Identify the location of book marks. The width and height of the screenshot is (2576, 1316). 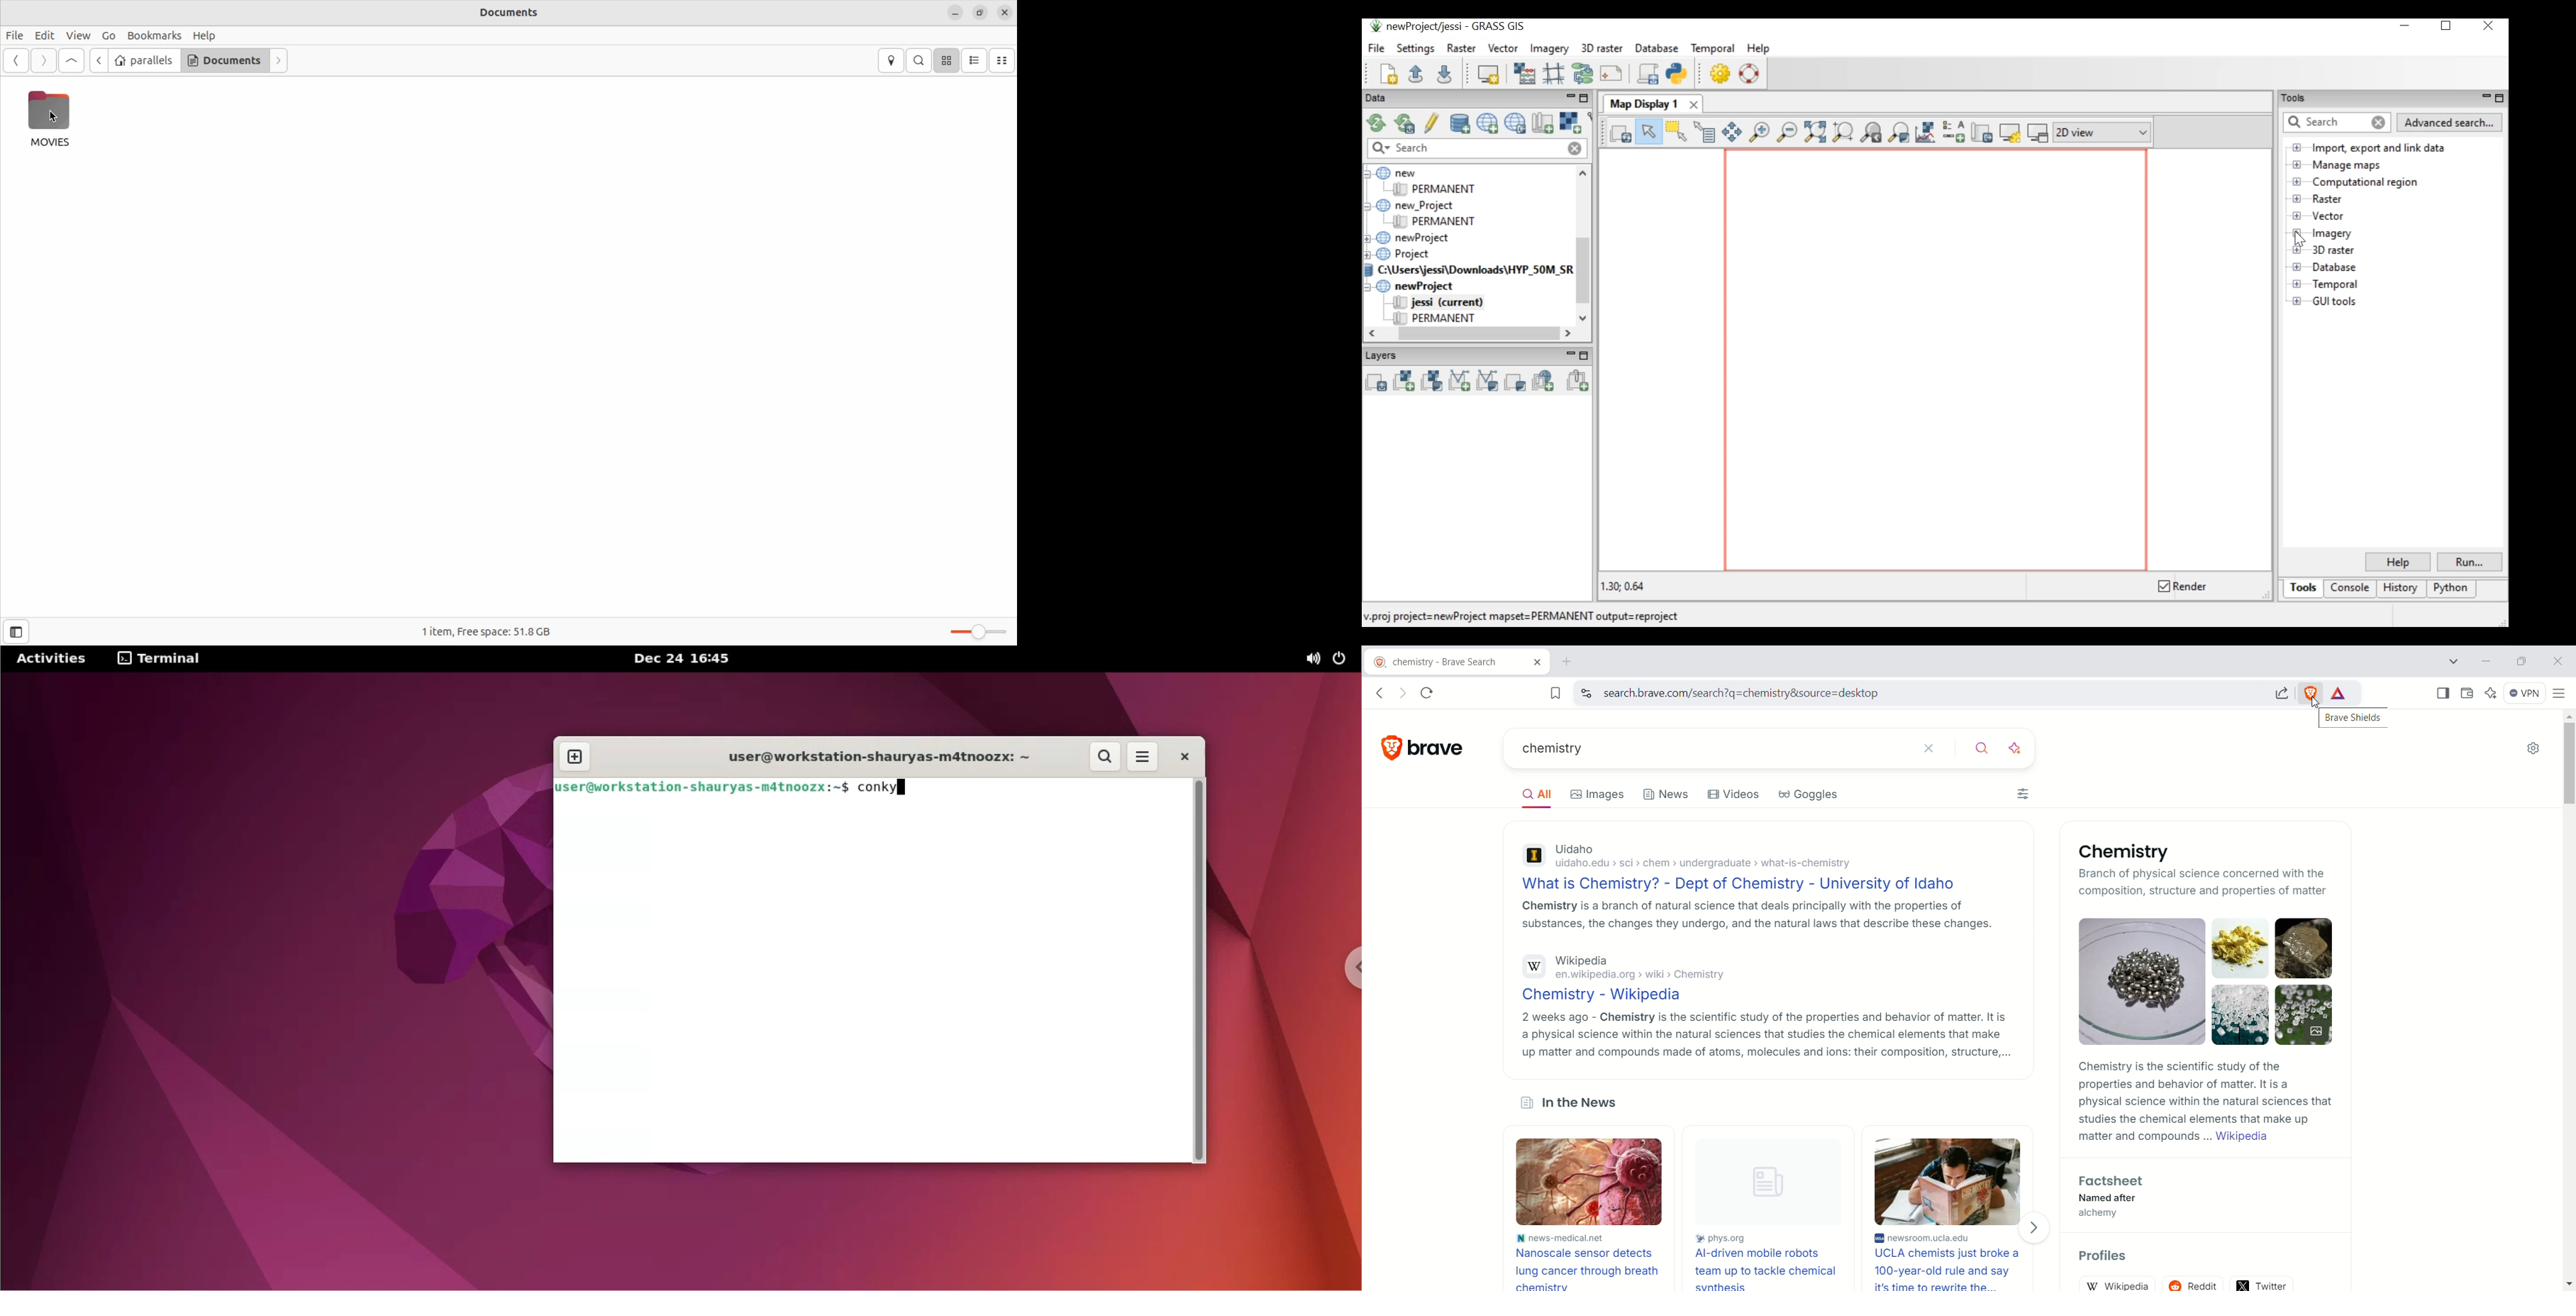
(154, 35).